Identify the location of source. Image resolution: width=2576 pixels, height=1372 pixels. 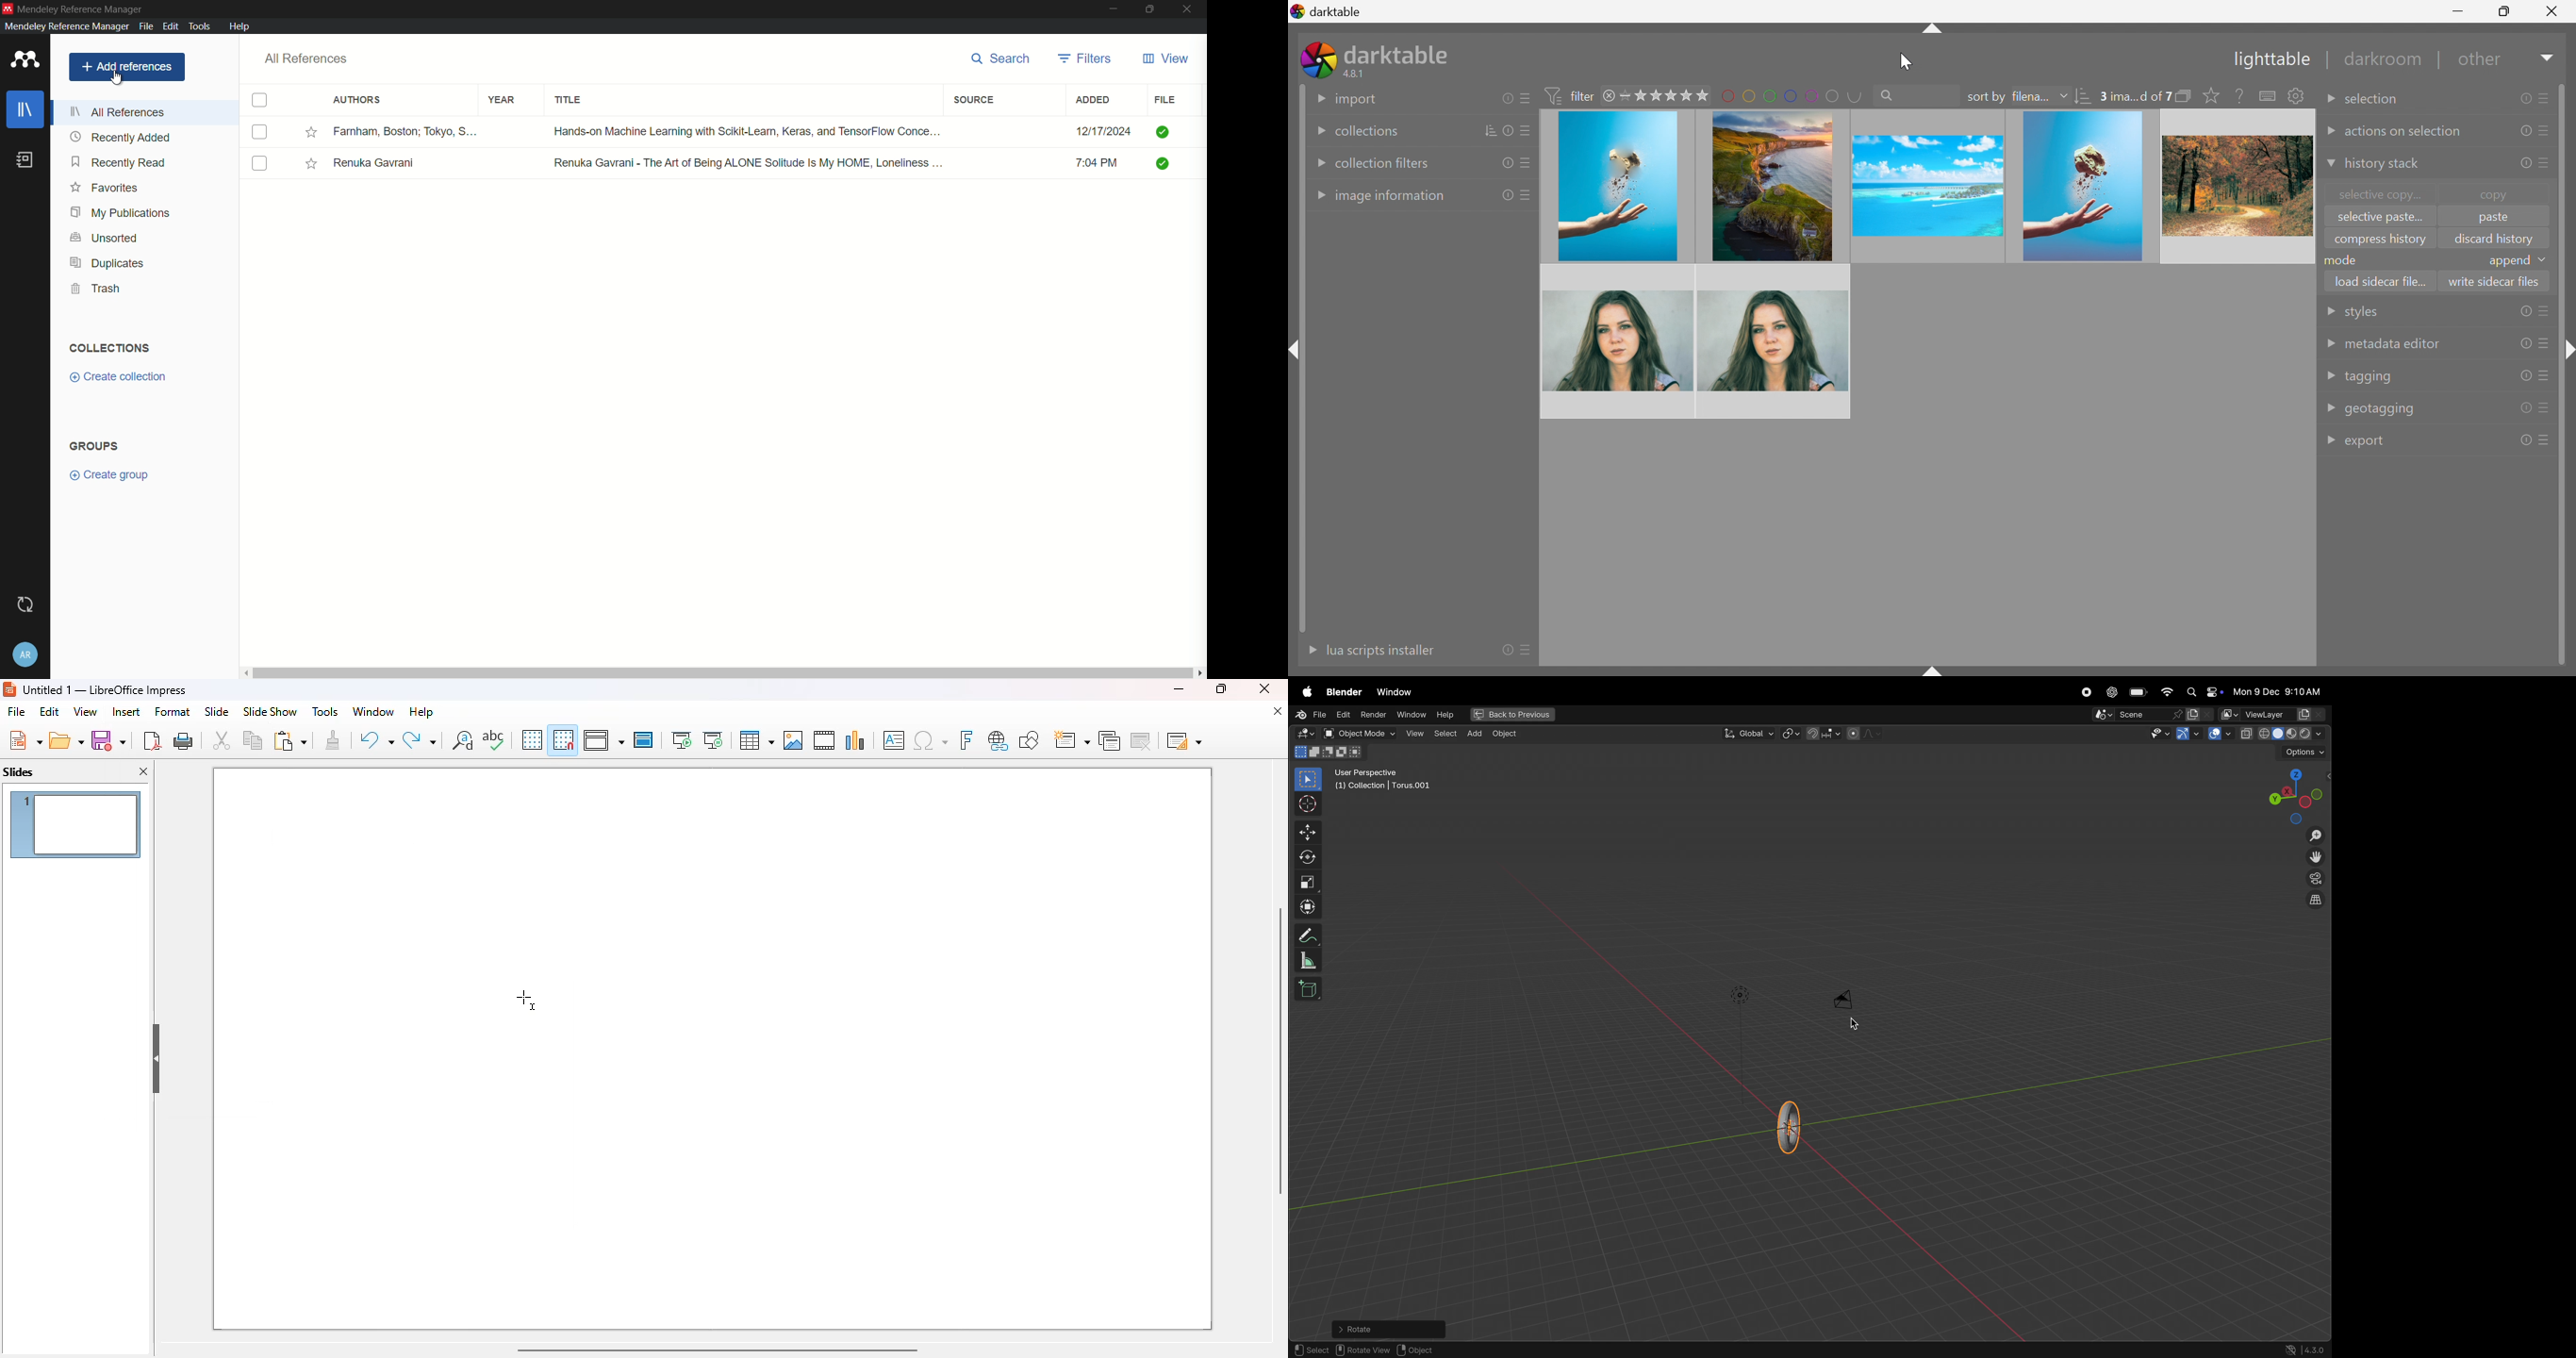
(976, 100).